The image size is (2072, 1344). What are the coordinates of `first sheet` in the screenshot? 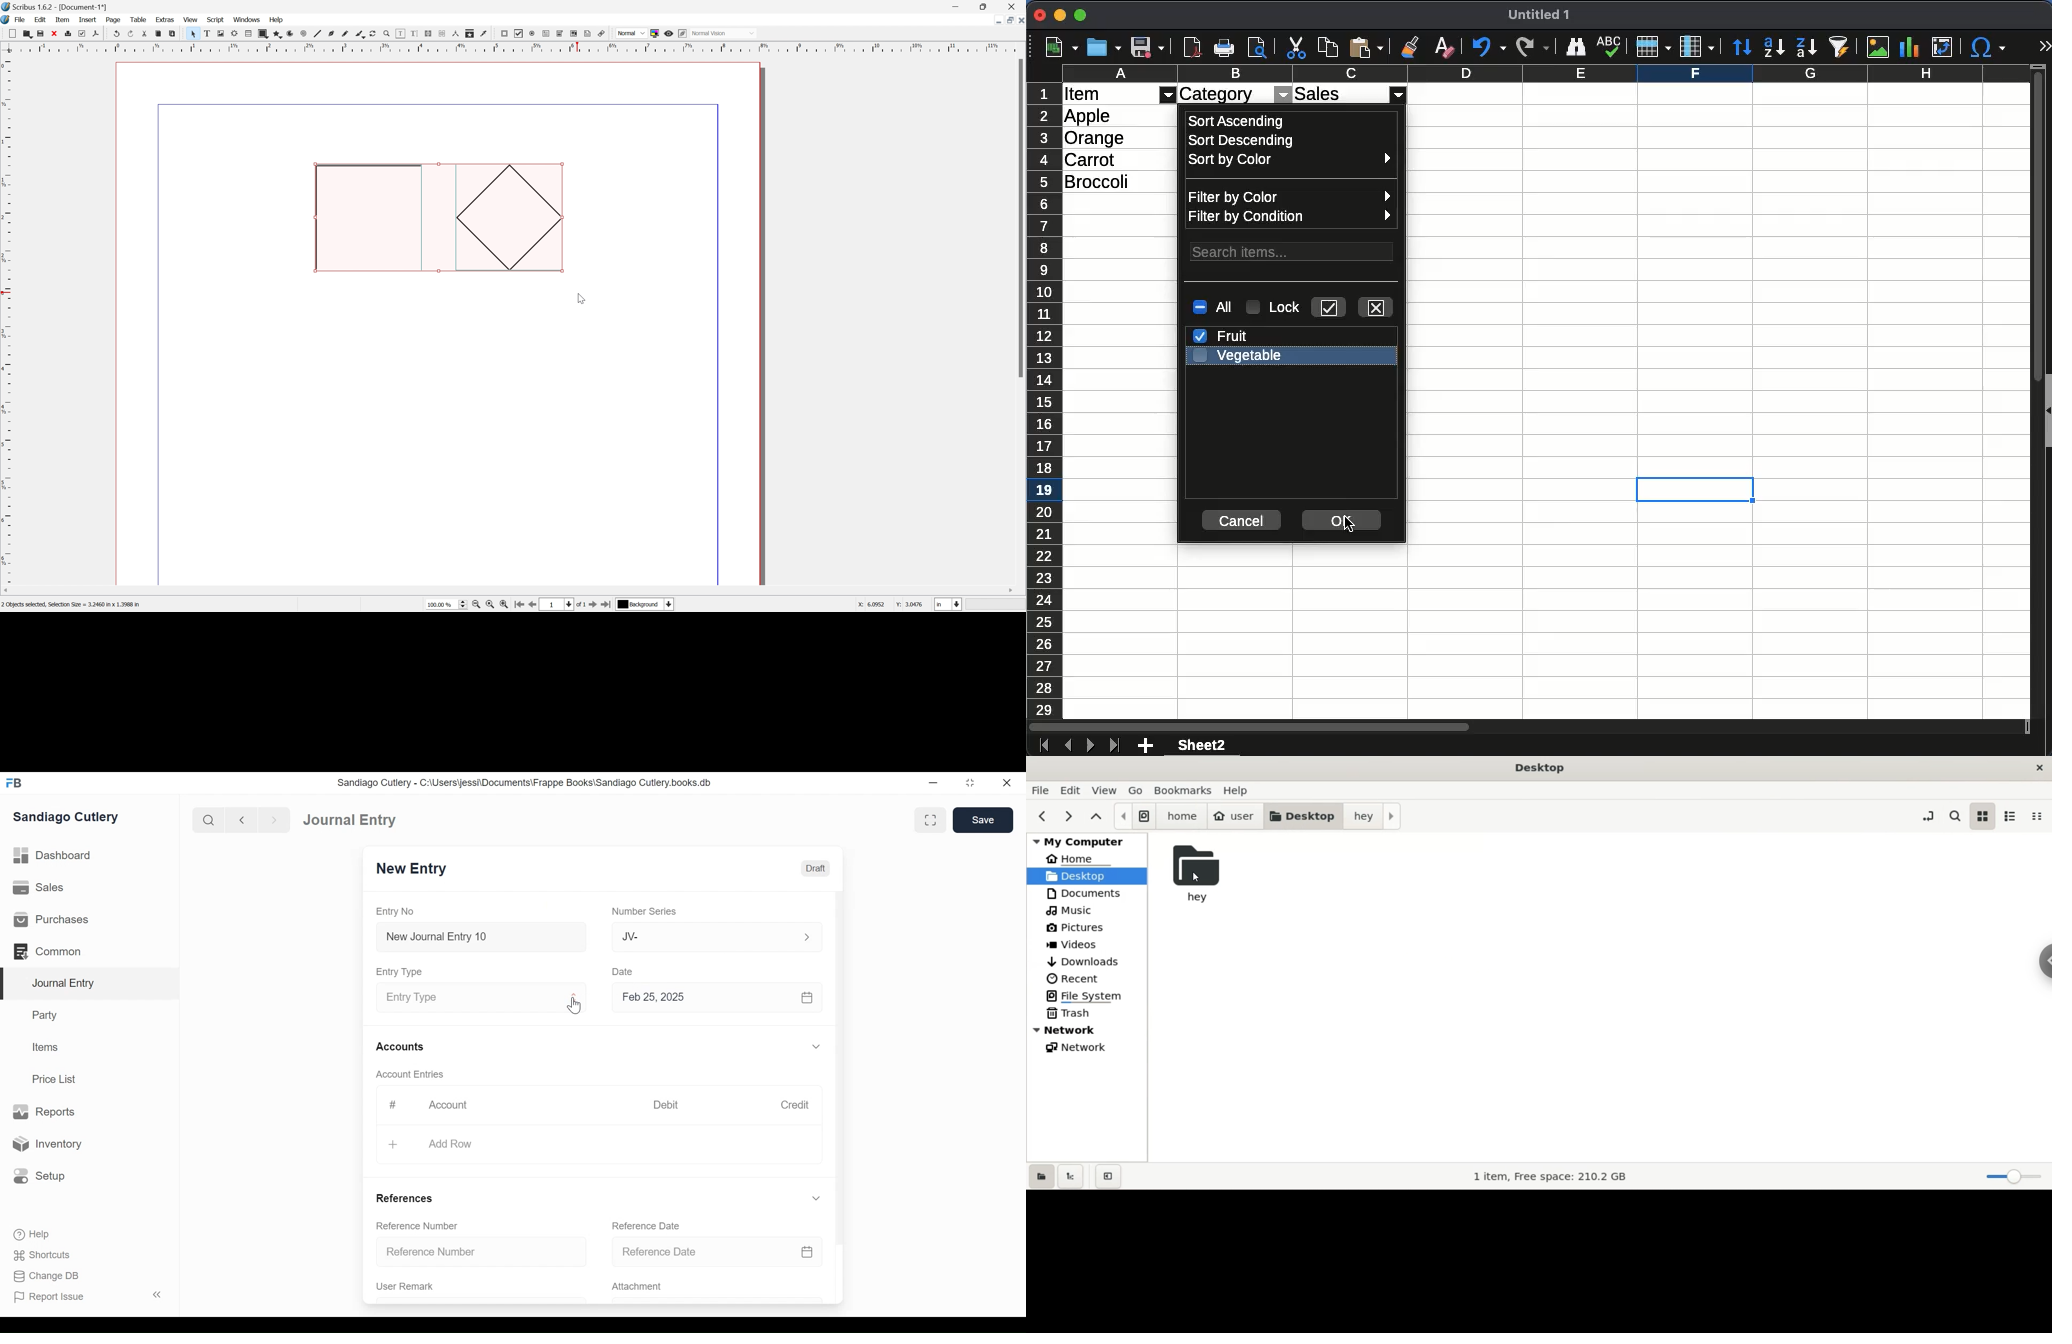 It's located at (1043, 746).